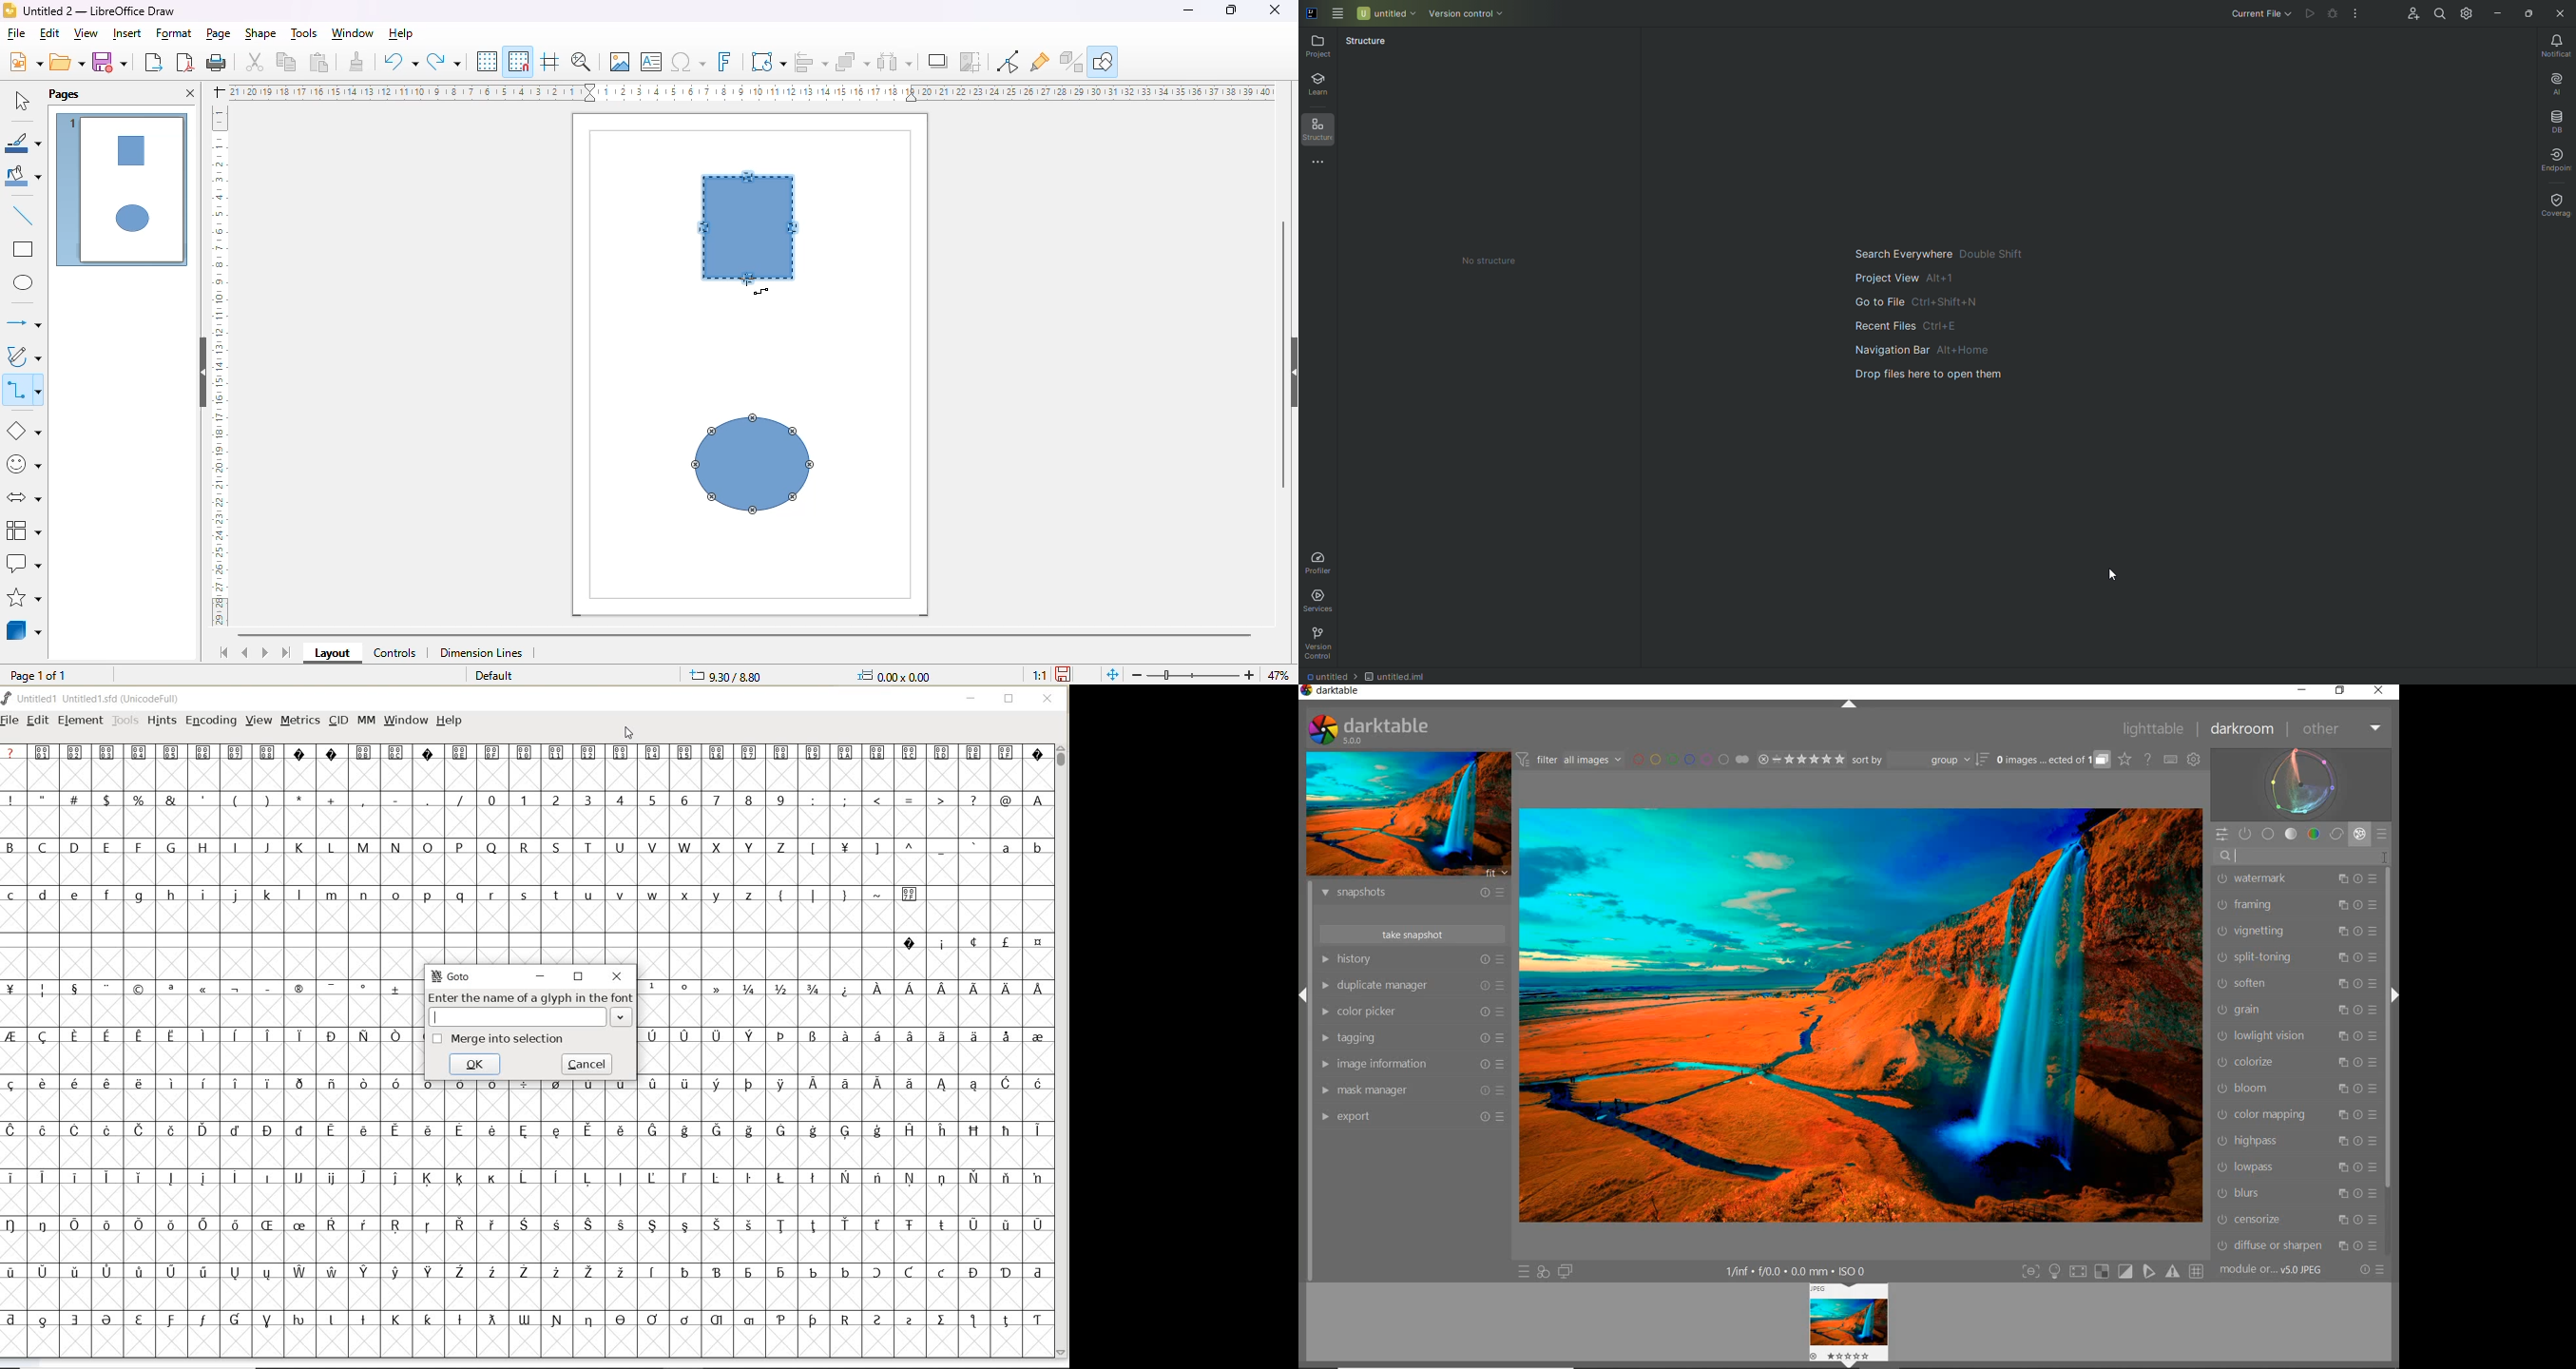 The height and width of the screenshot is (1372, 2576). What do you see at coordinates (2054, 760) in the screenshot?
I see `EXPAND GROUPED IMAGES` at bounding box center [2054, 760].